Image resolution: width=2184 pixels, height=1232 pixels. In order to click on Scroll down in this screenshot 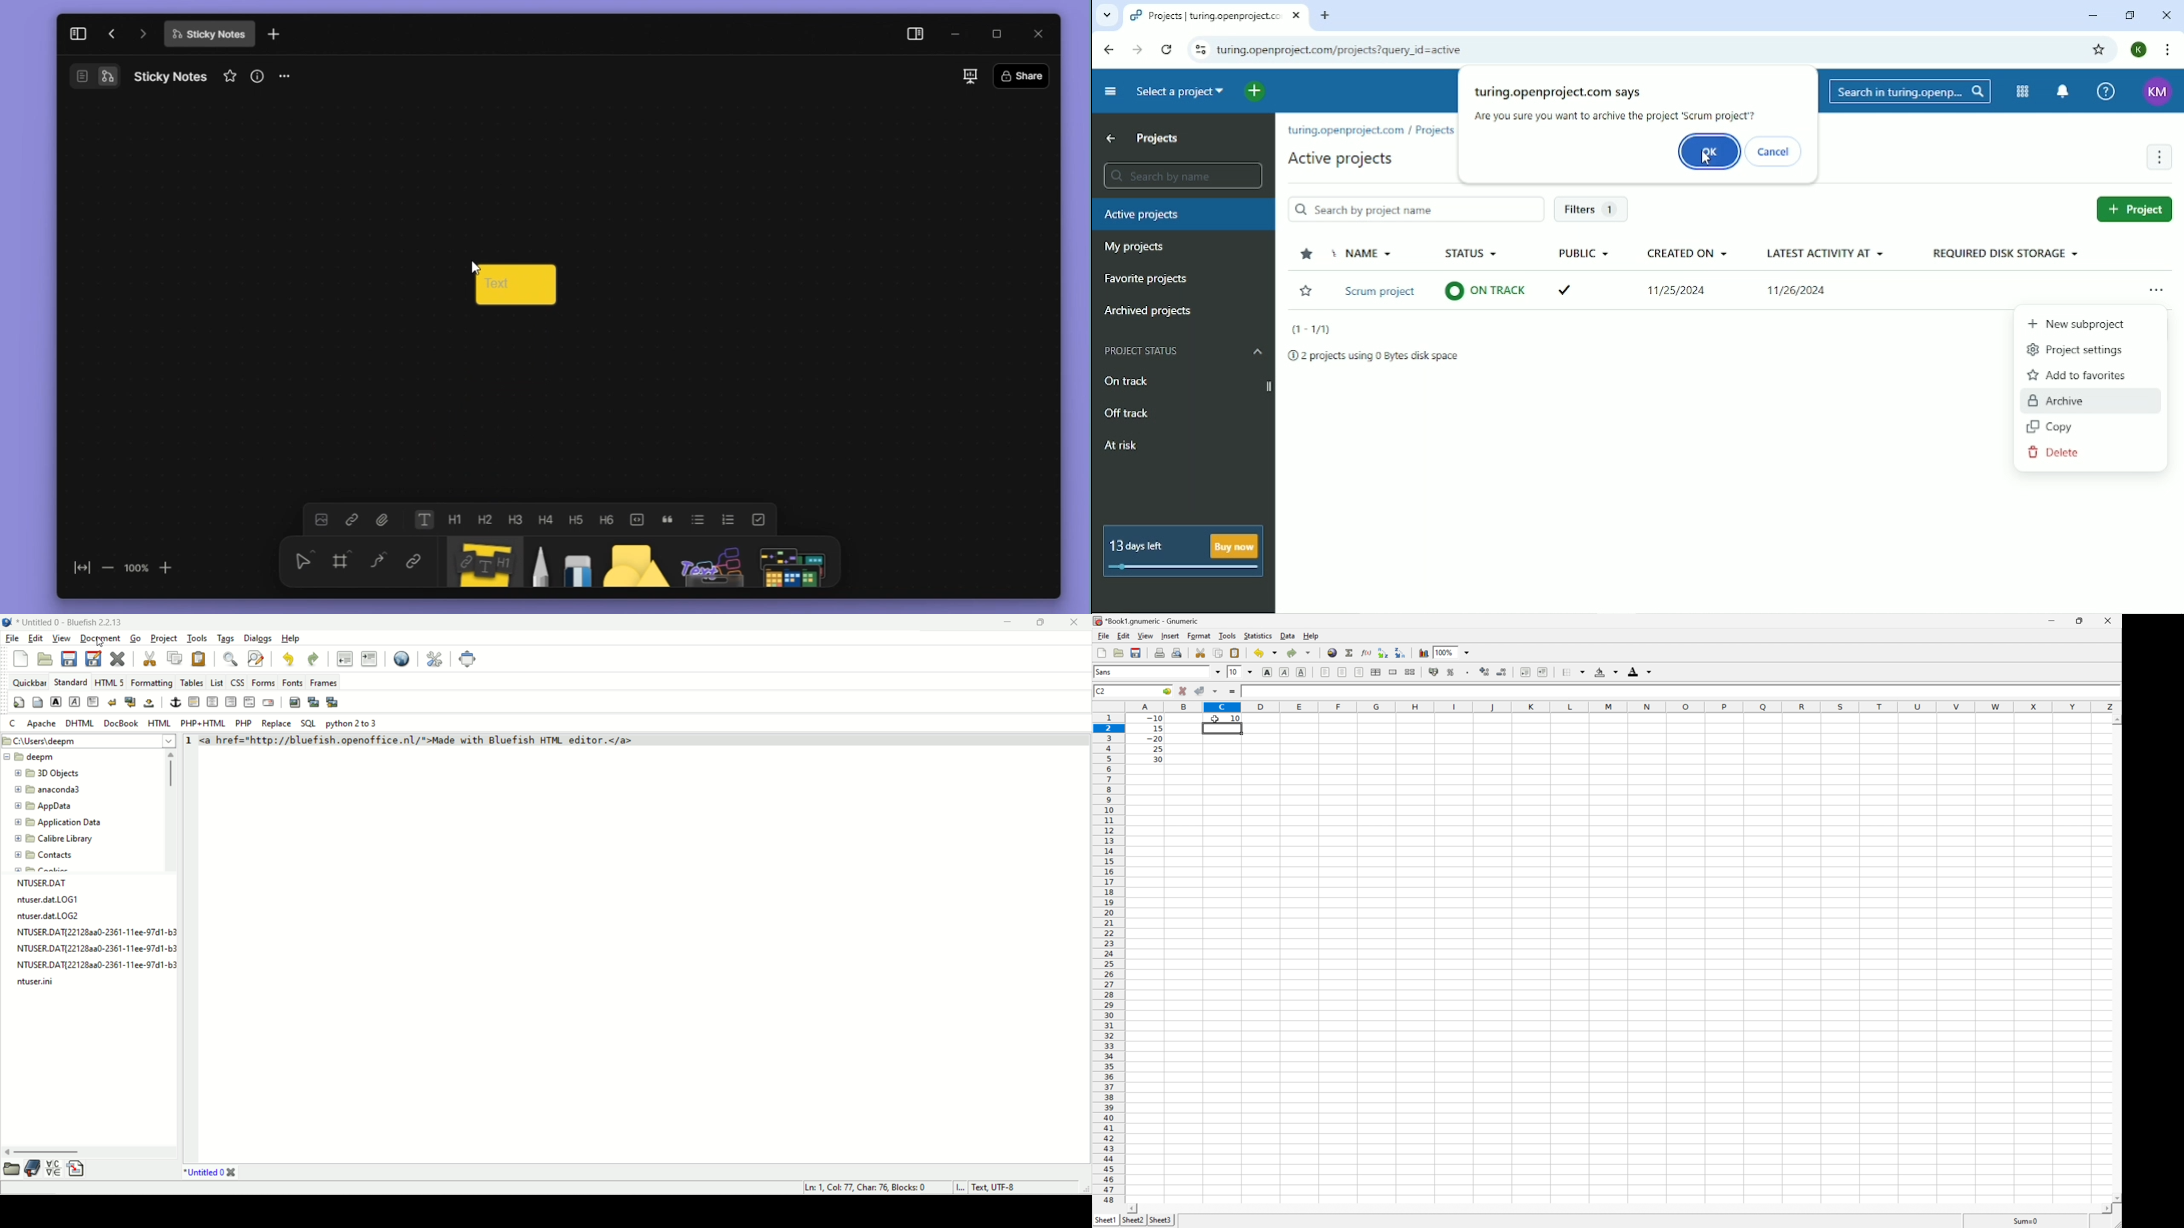, I will do `click(2116, 1197)`.